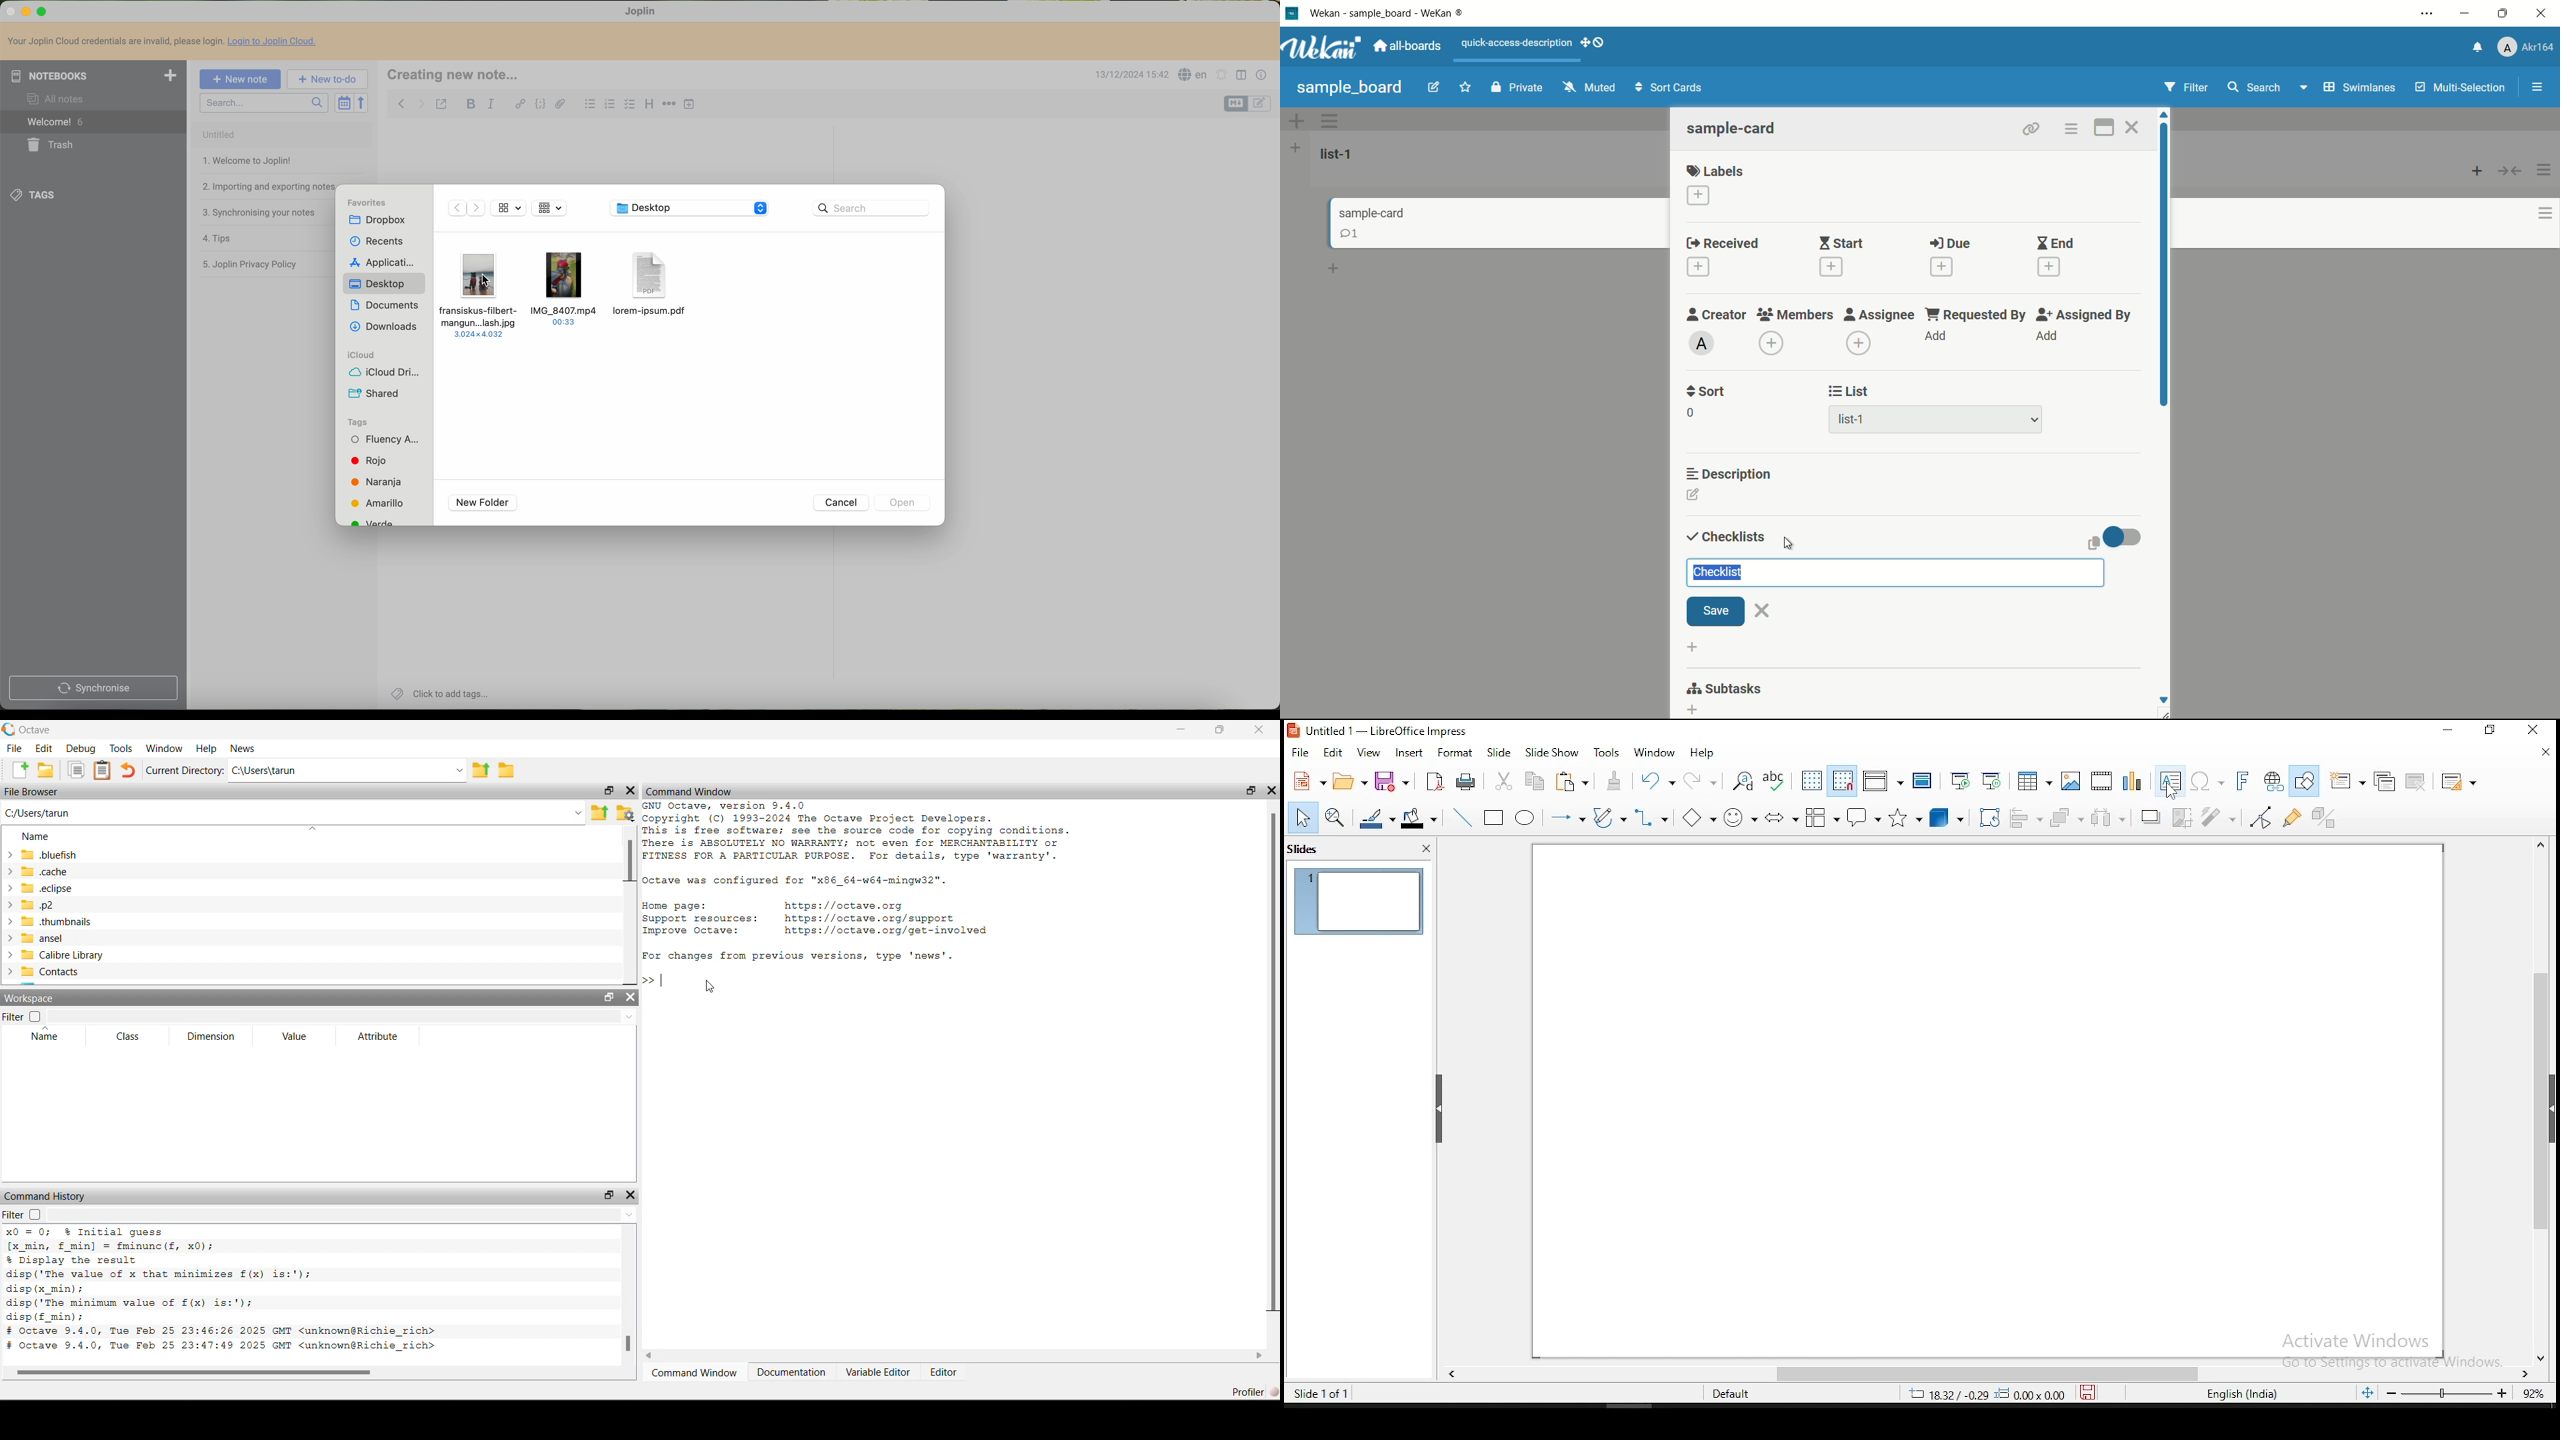 The width and height of the screenshot is (2576, 1456). Describe the element at coordinates (872, 208) in the screenshot. I see `search bar` at that location.